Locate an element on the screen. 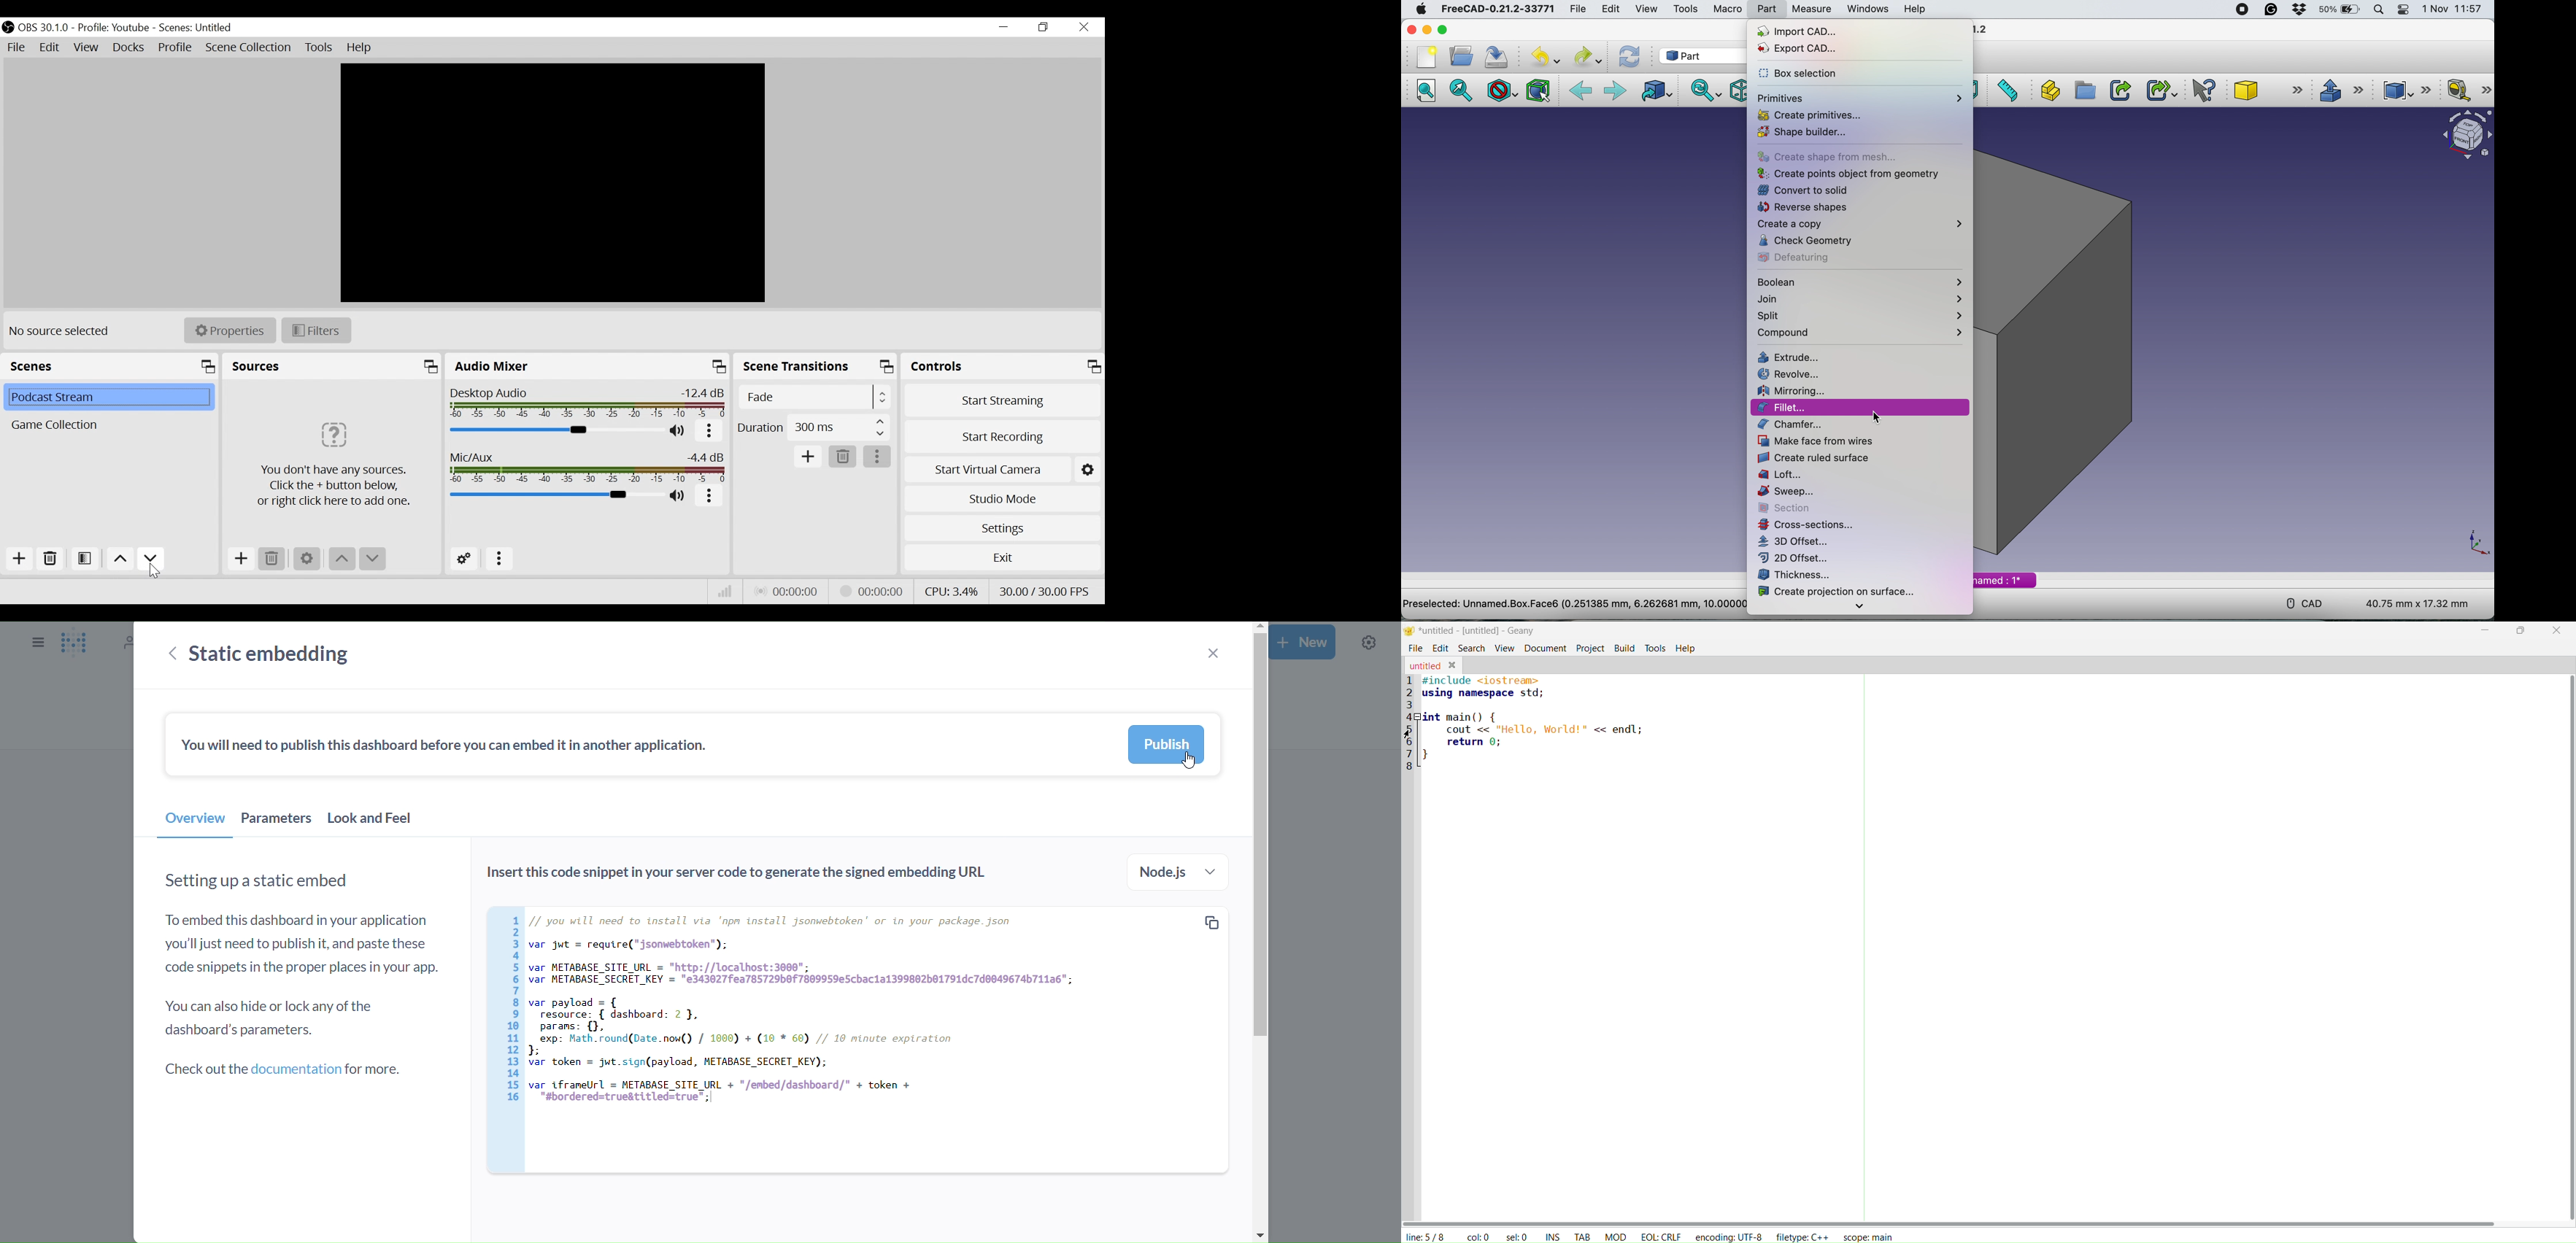 This screenshot has width=2576, height=1260. bounding object is located at coordinates (1539, 91).